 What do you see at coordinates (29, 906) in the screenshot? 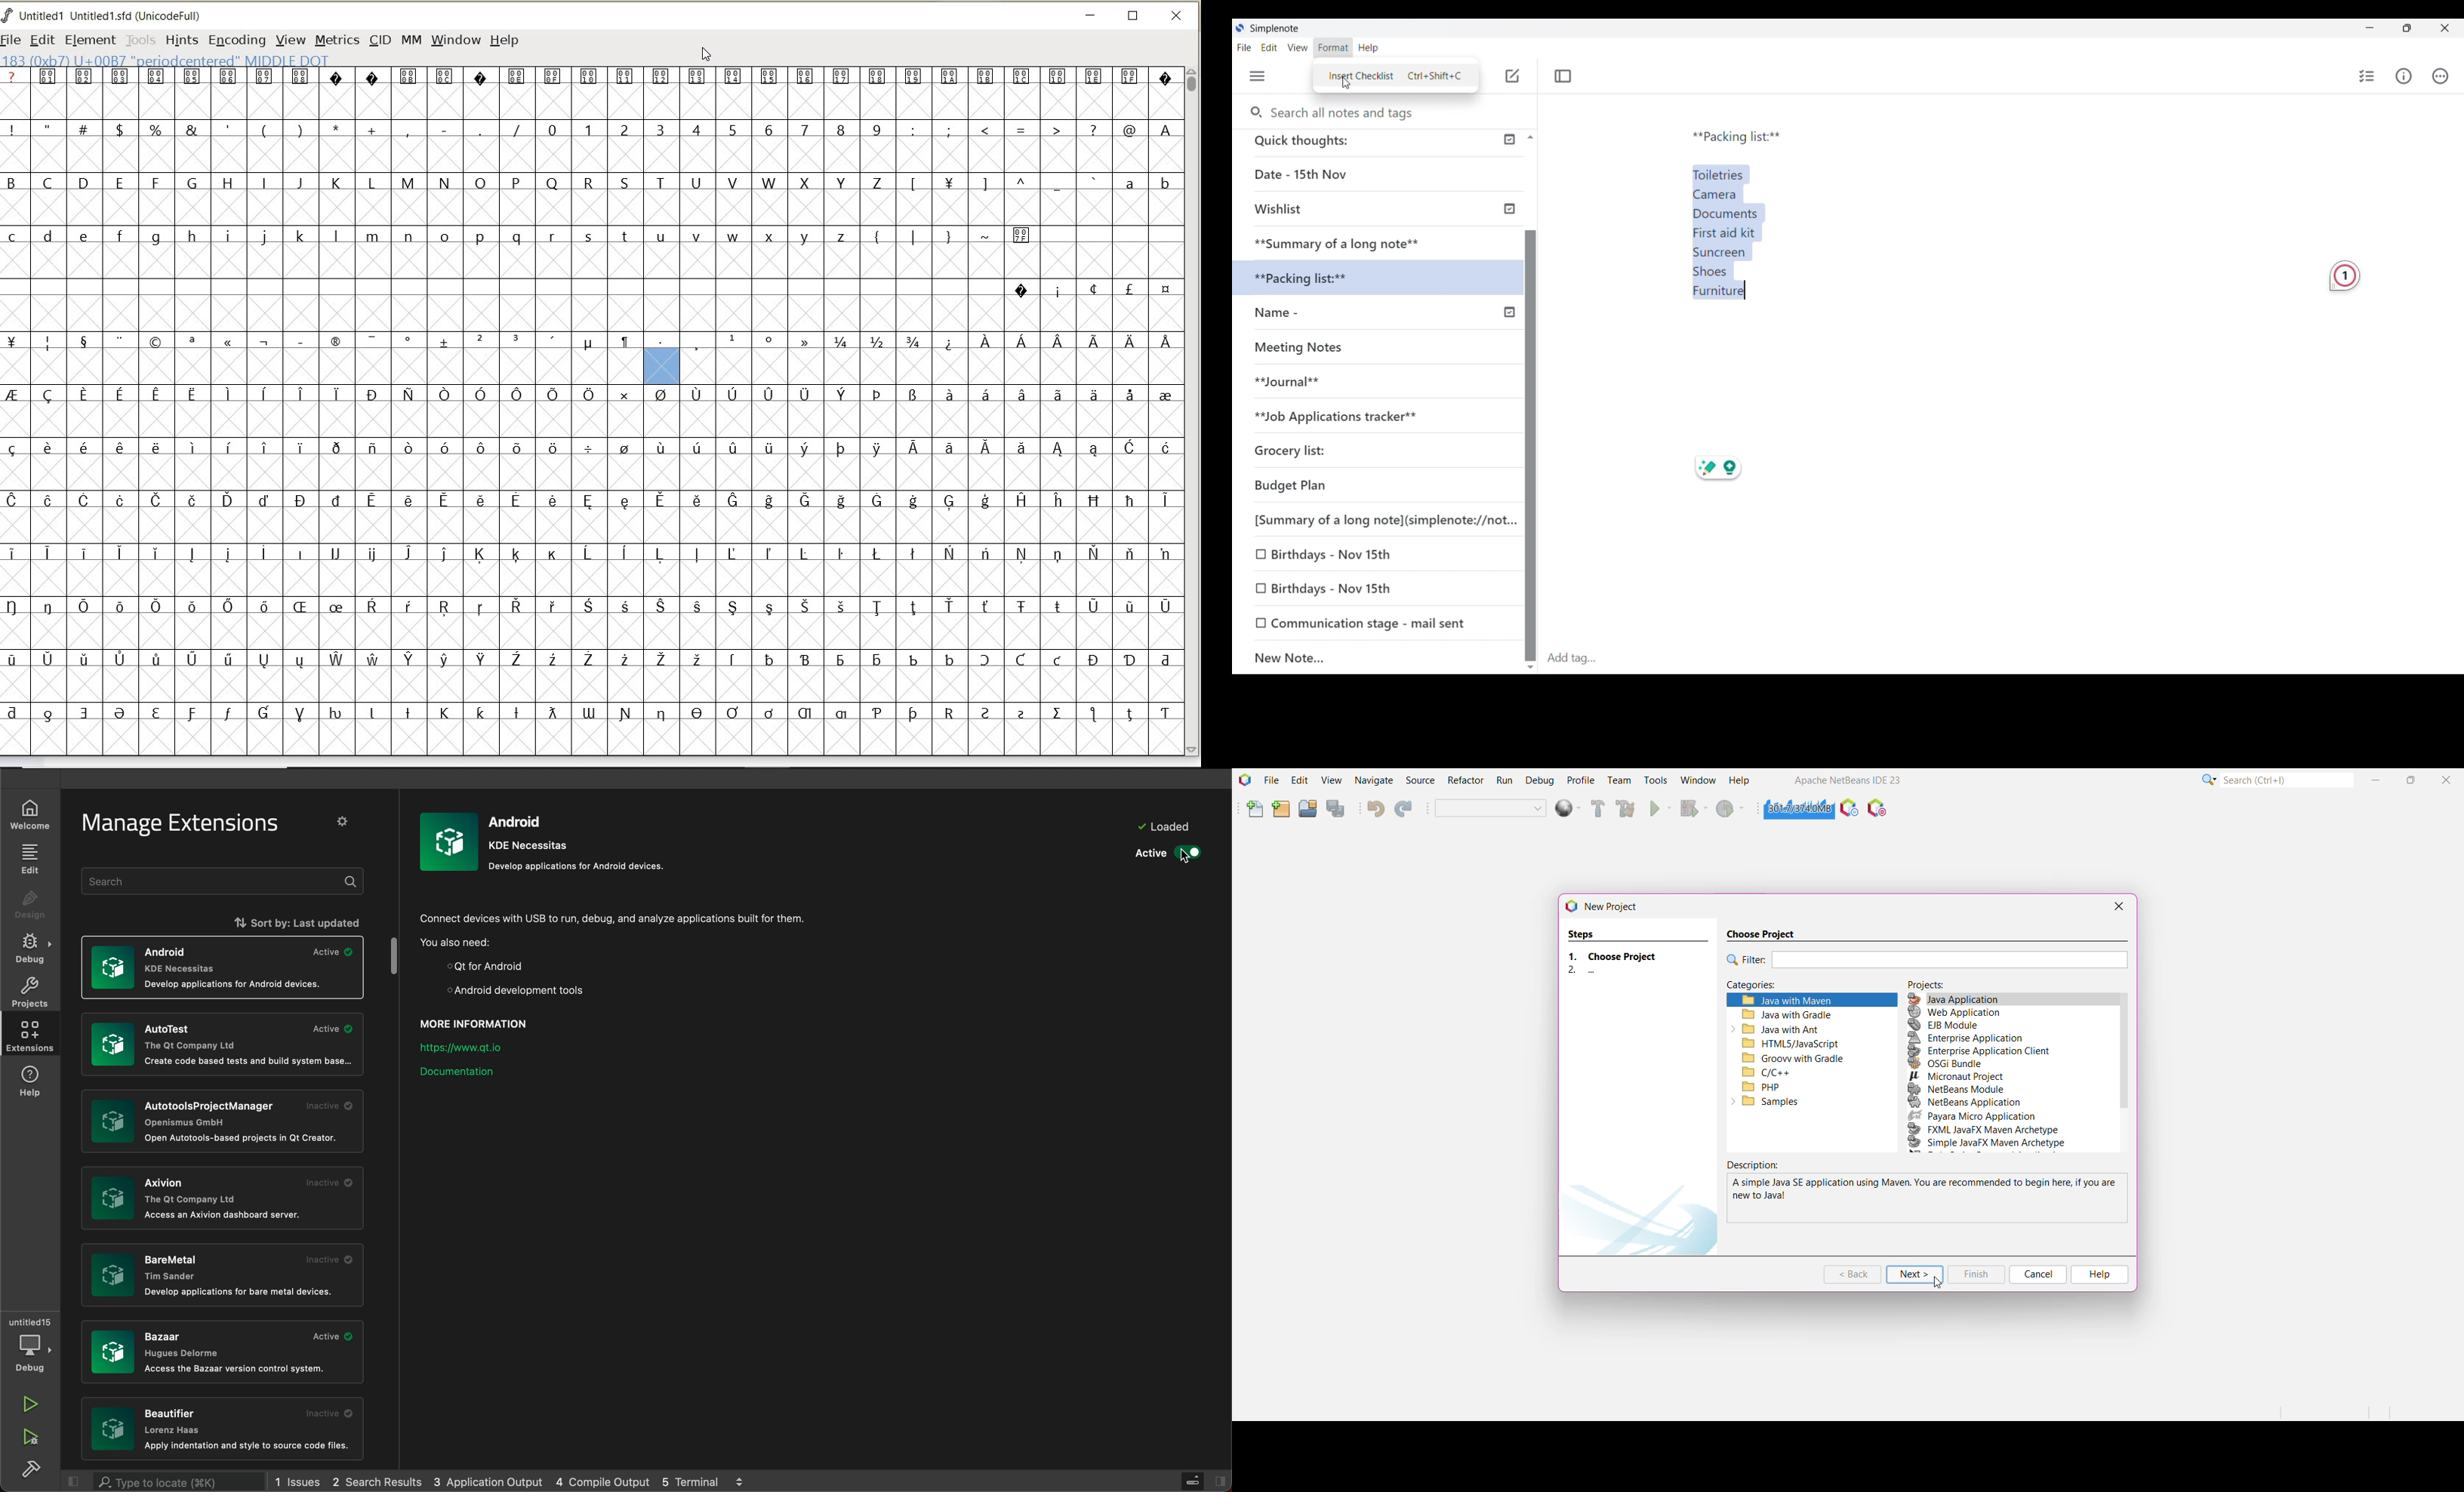
I see `design` at bounding box center [29, 906].